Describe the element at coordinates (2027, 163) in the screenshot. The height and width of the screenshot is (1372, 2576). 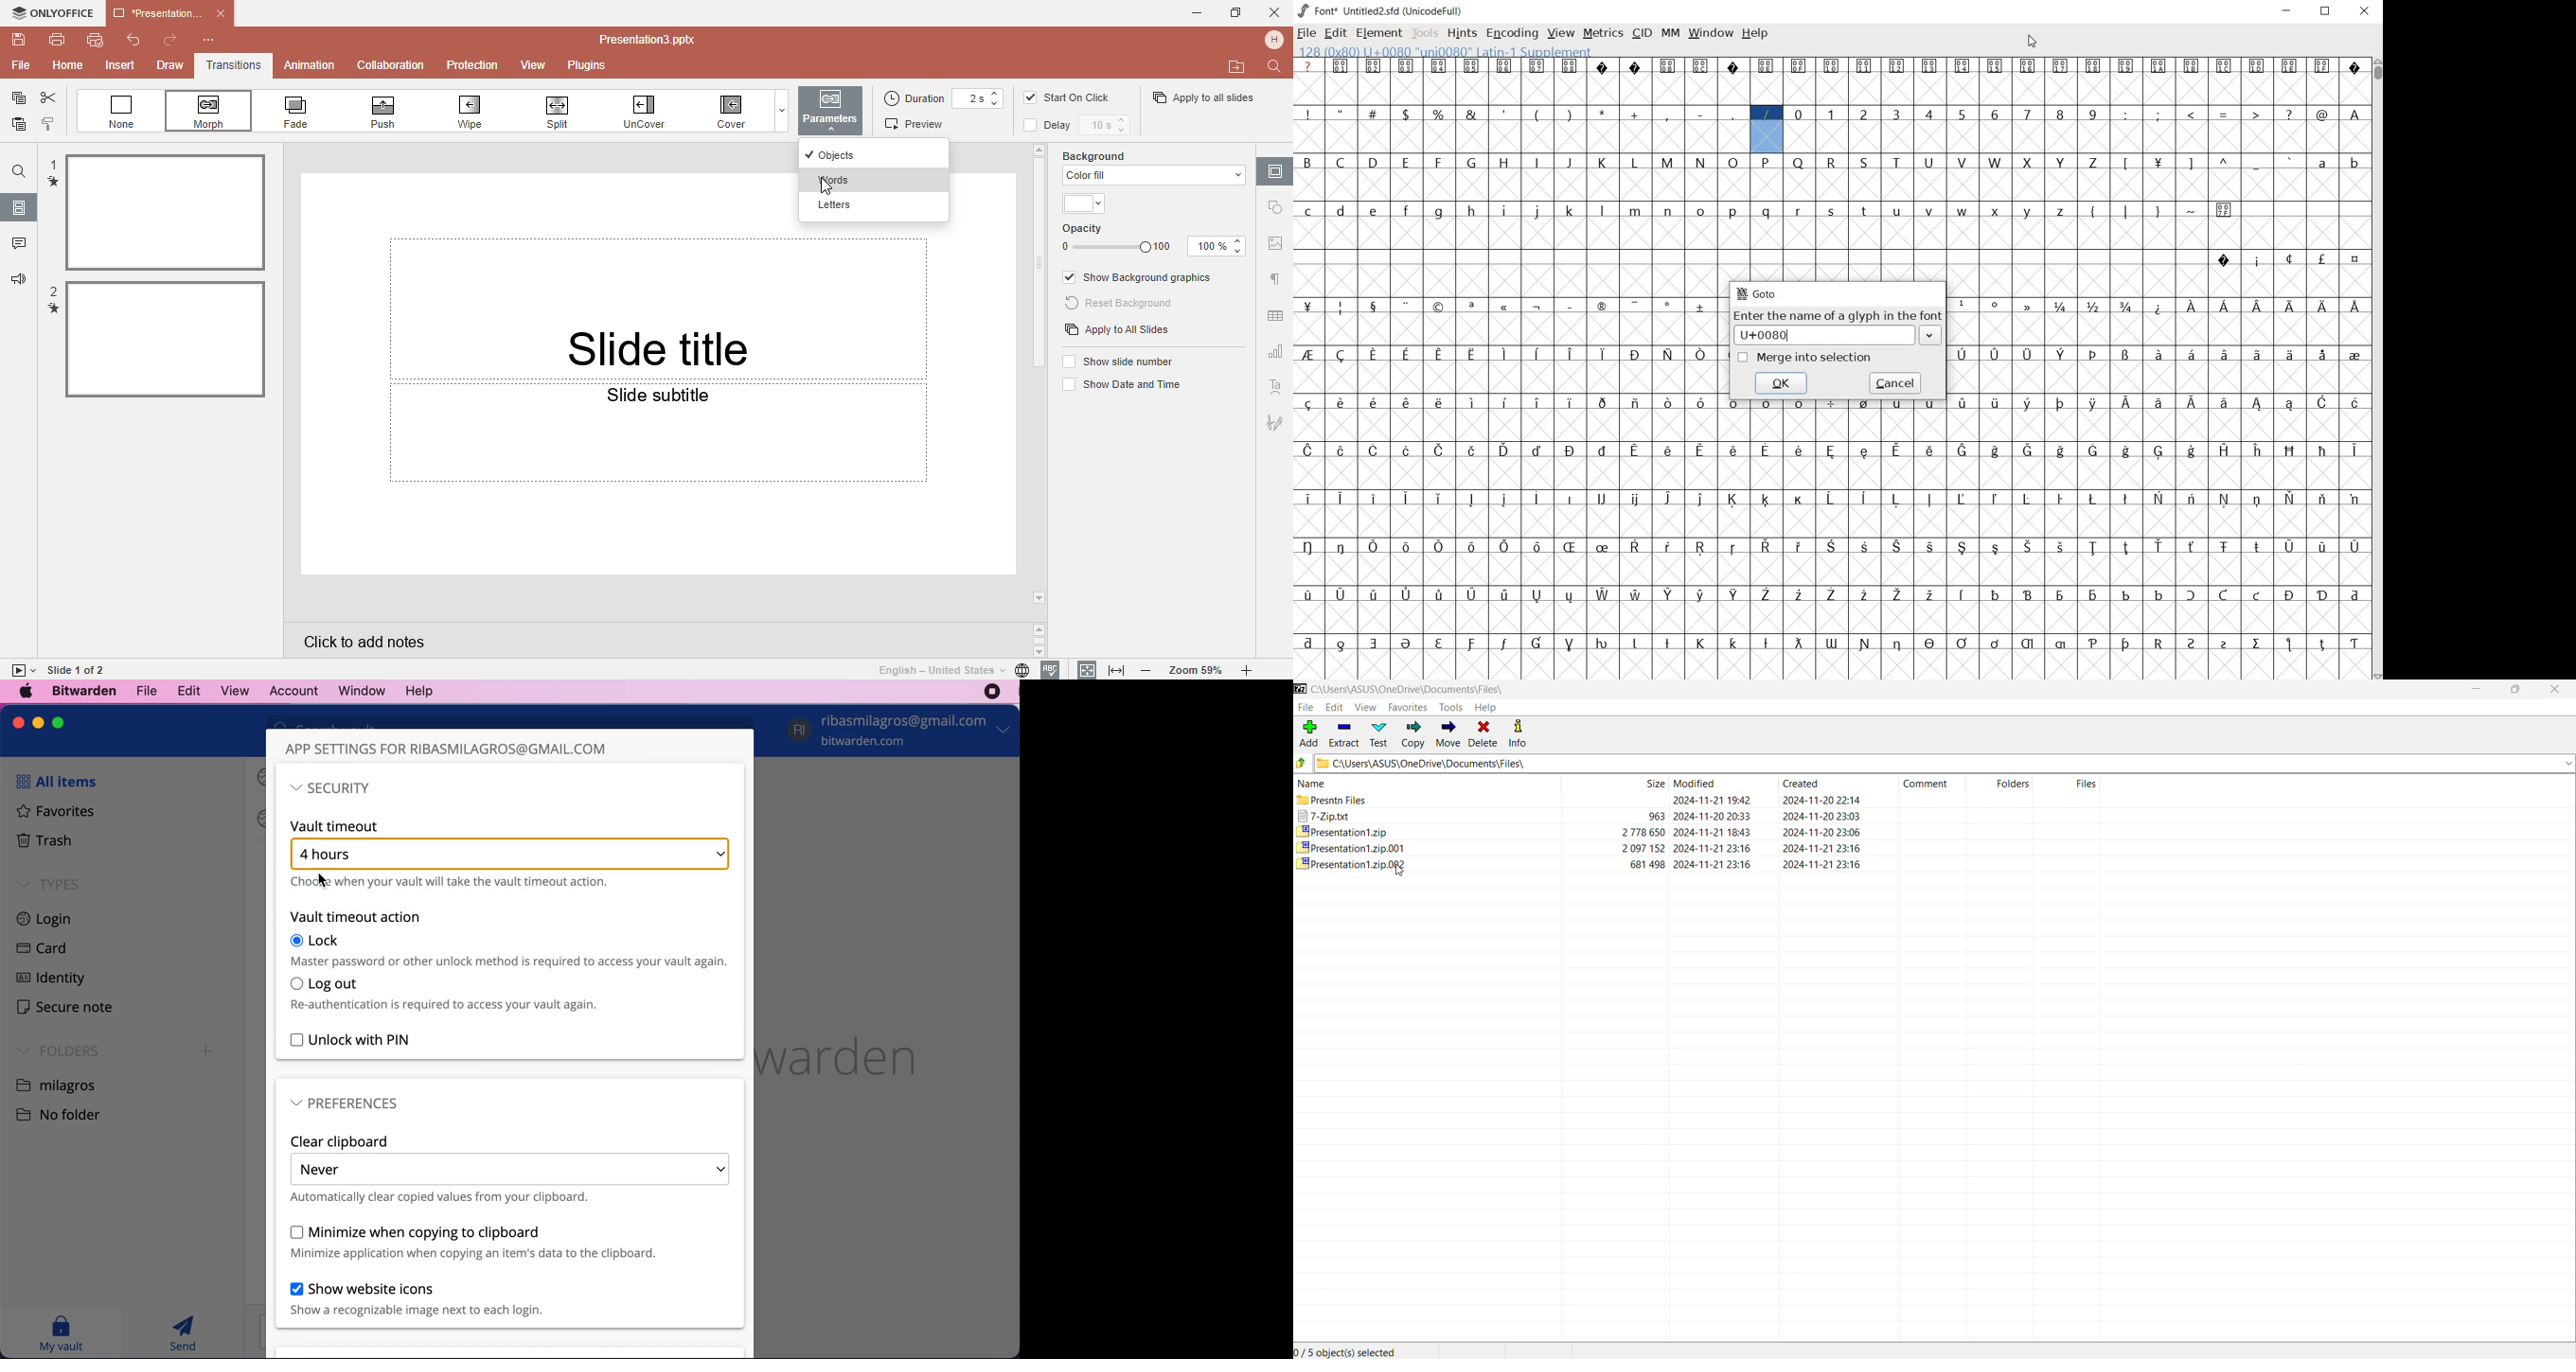
I see `glyph` at that location.